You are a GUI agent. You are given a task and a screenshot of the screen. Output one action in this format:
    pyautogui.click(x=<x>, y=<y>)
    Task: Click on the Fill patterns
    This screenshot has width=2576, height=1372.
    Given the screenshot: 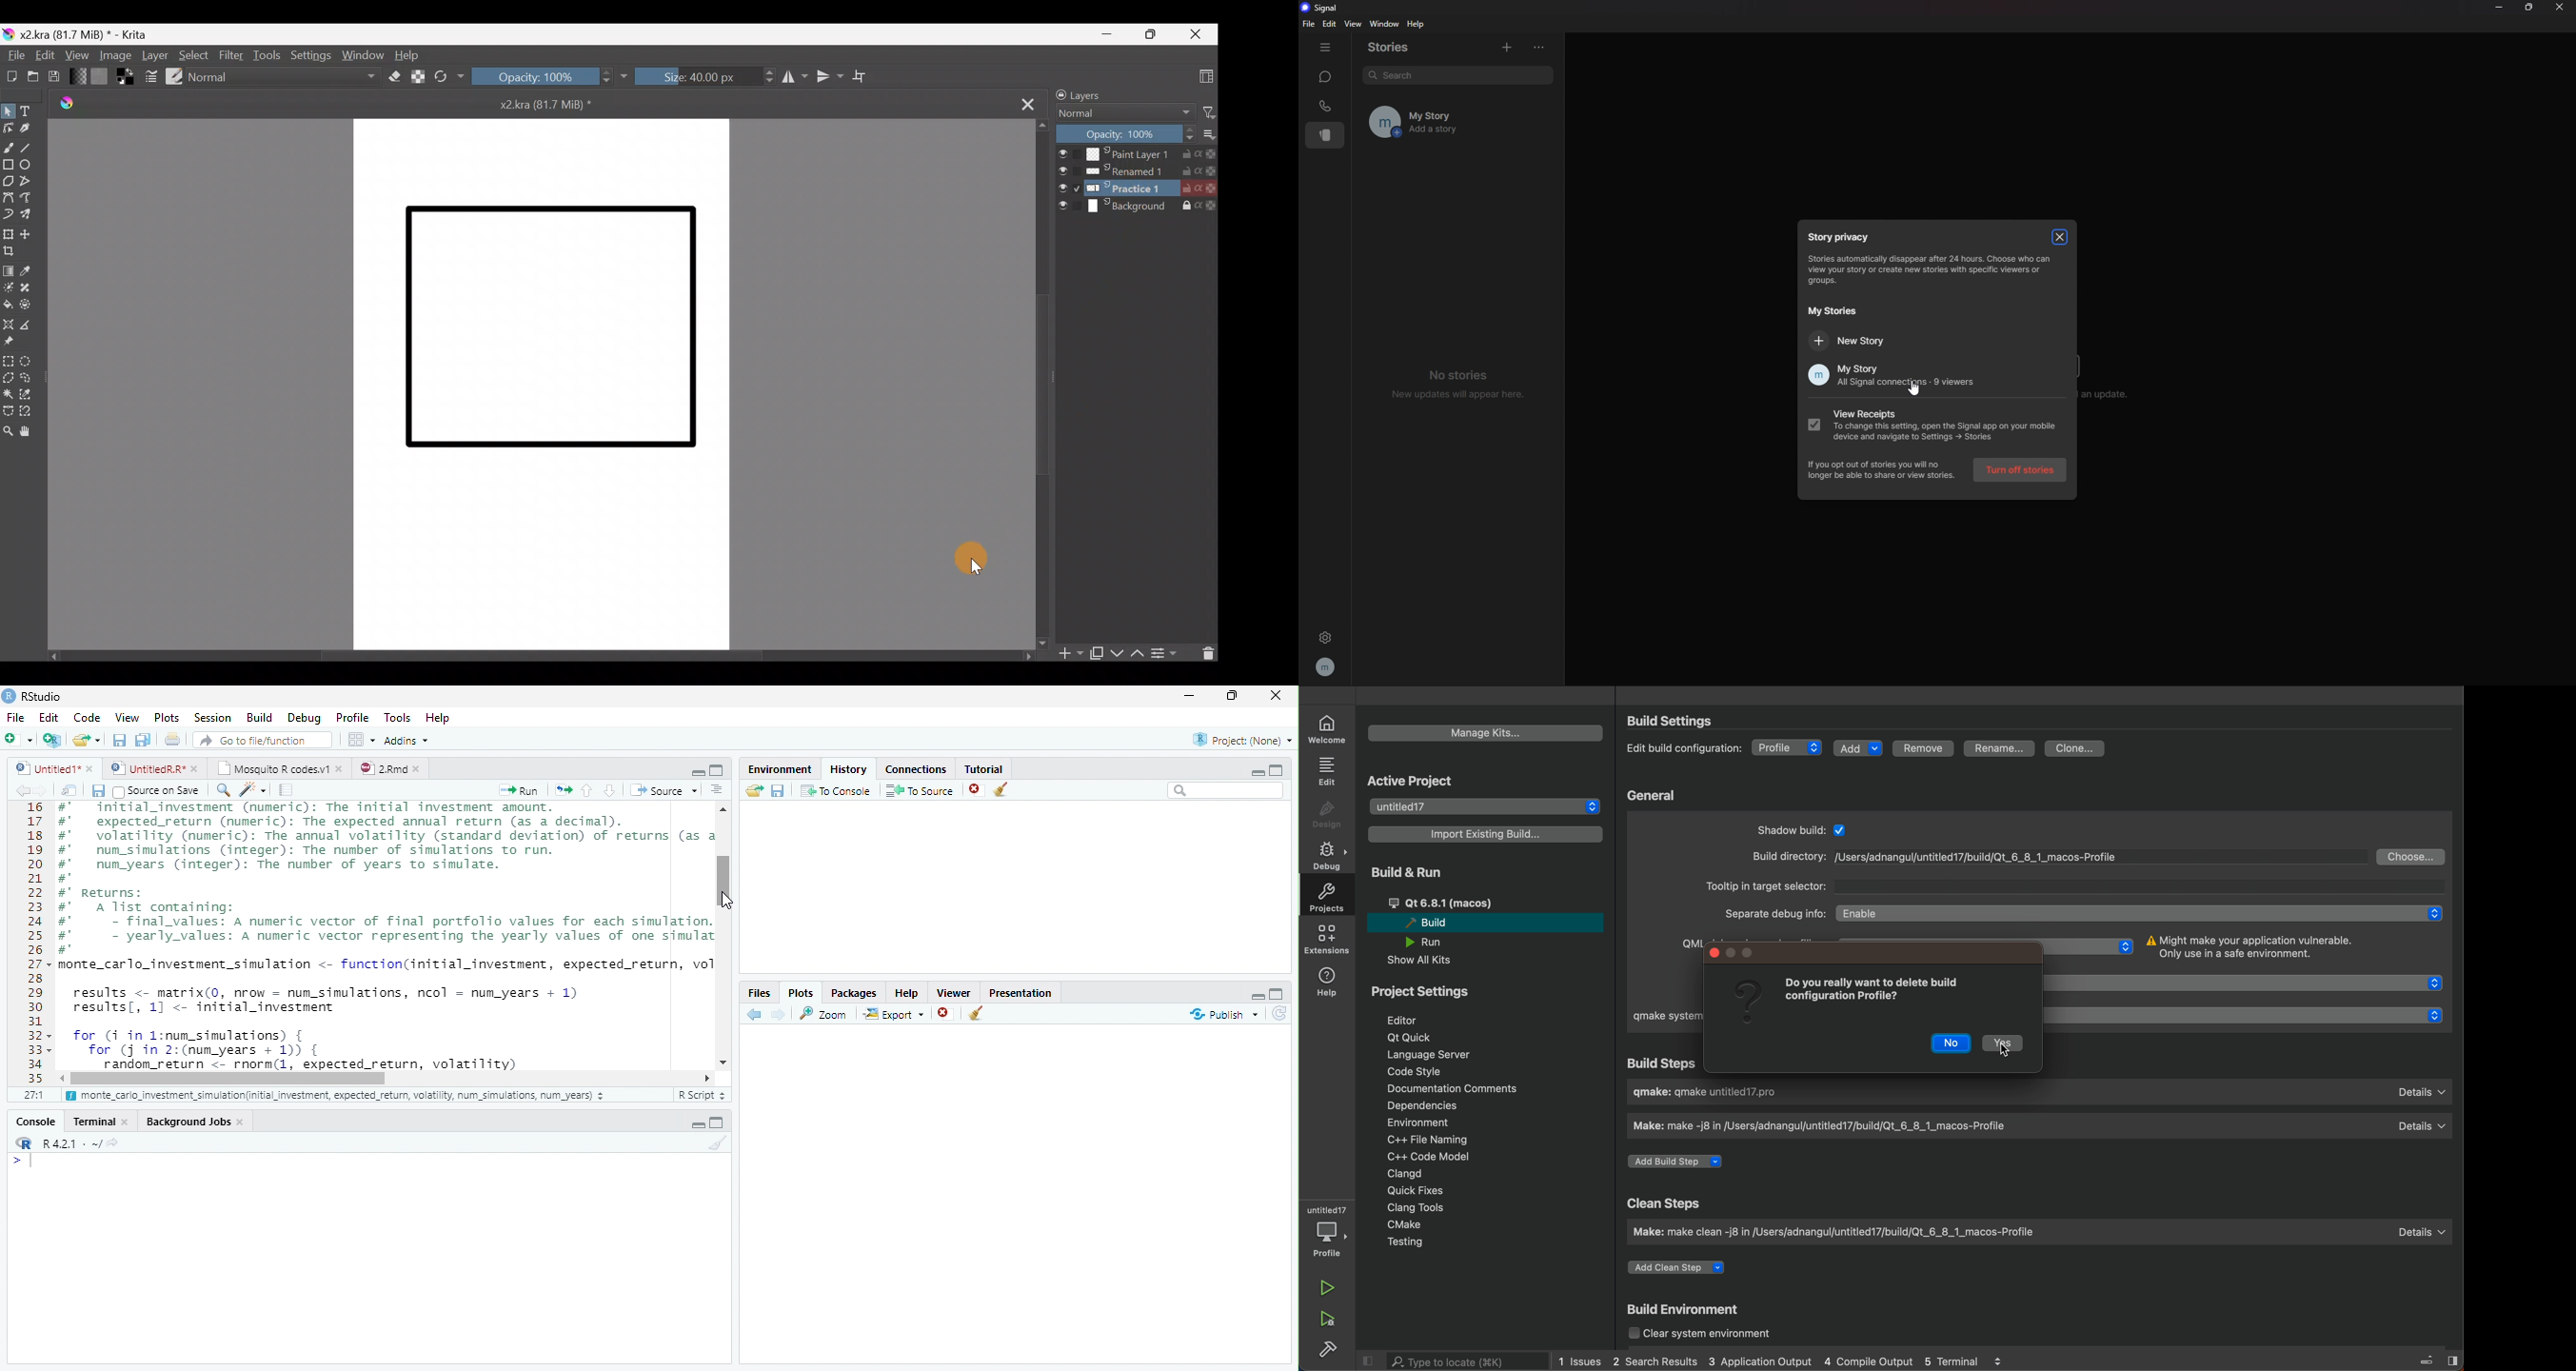 What is the action you would take?
    pyautogui.click(x=100, y=76)
    